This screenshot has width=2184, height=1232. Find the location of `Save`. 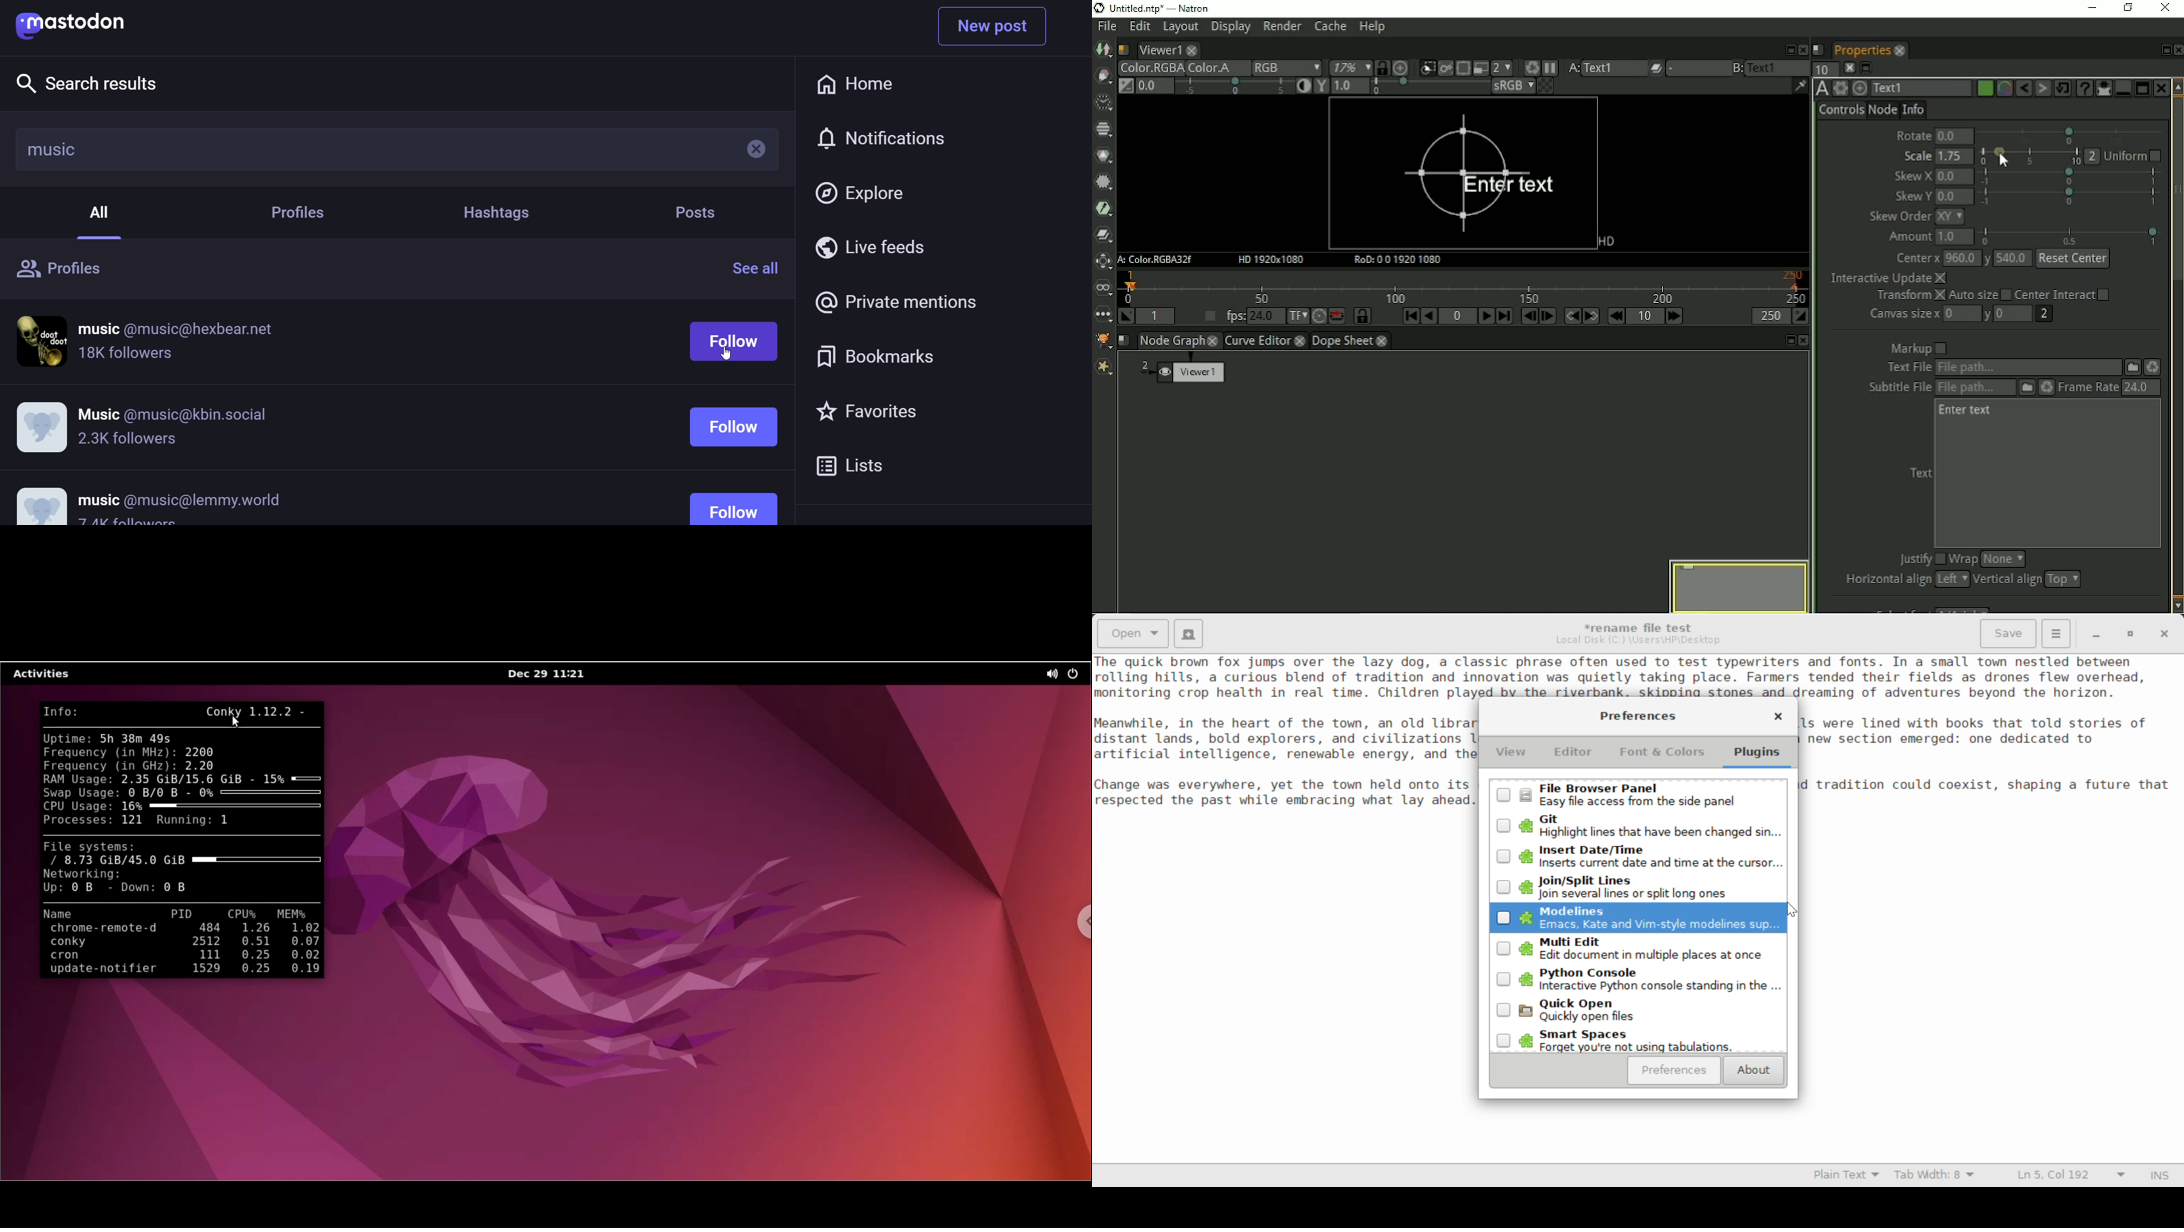

Save is located at coordinates (2009, 634).